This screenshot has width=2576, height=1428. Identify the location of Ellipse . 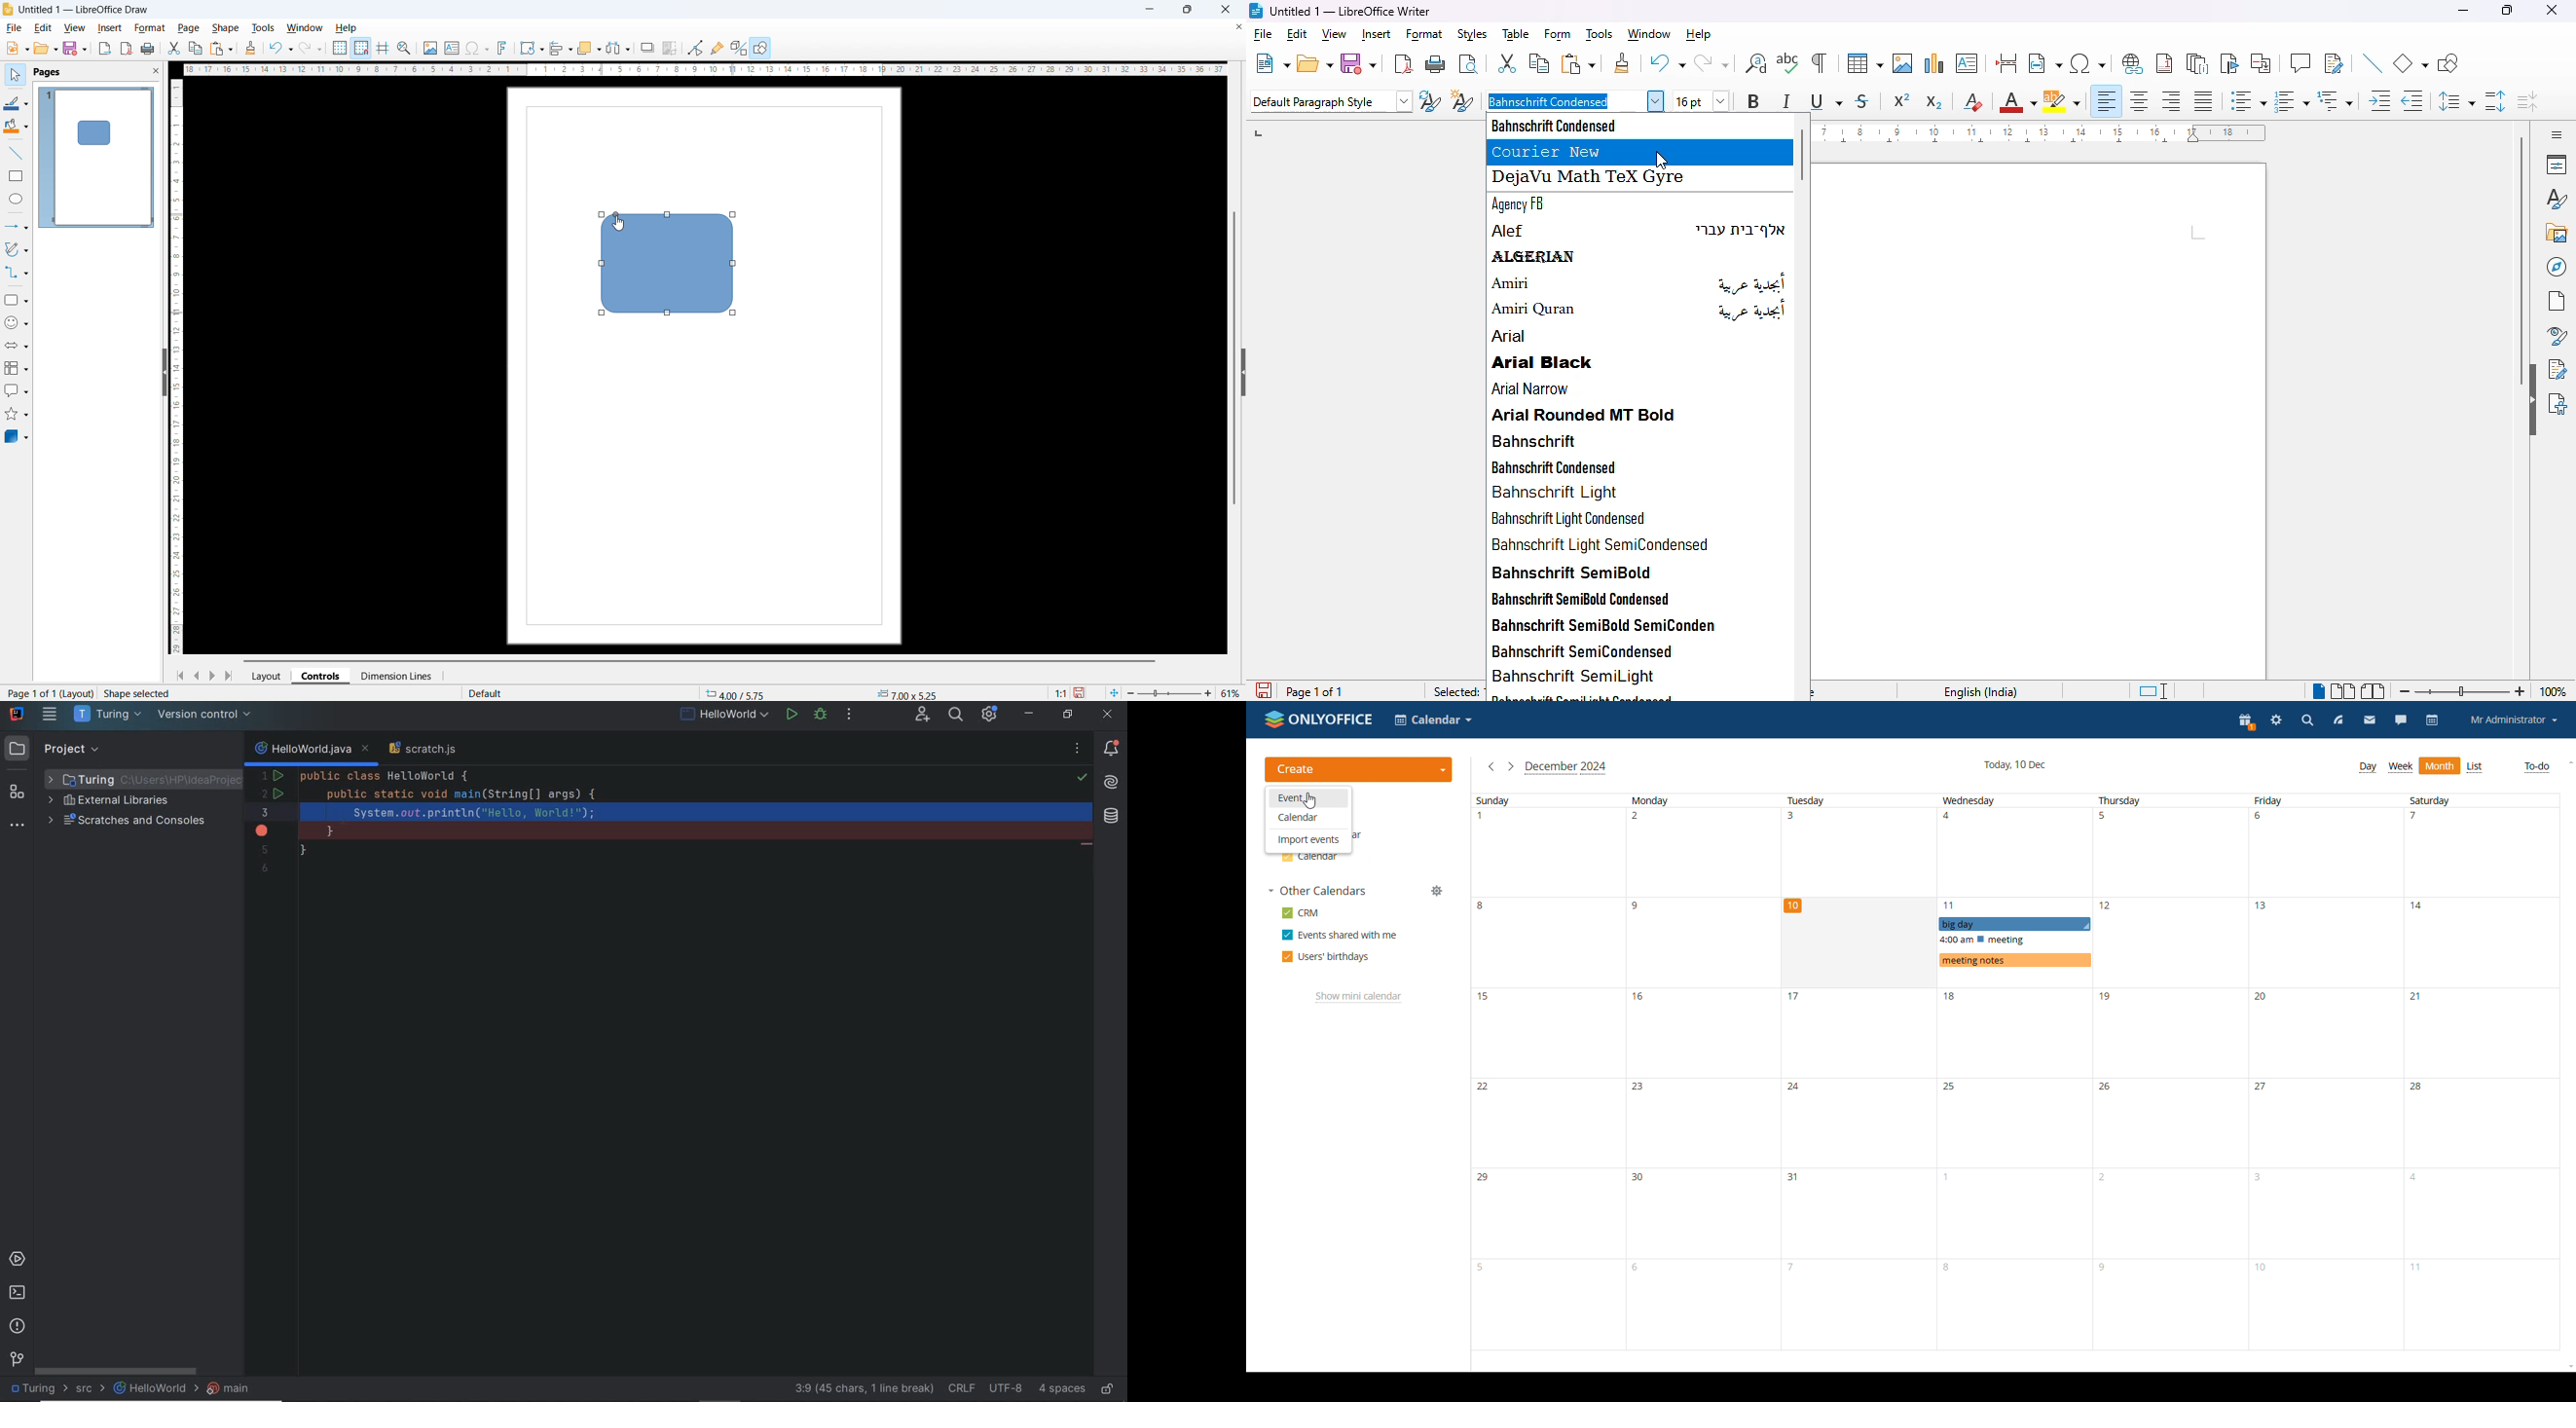
(16, 199).